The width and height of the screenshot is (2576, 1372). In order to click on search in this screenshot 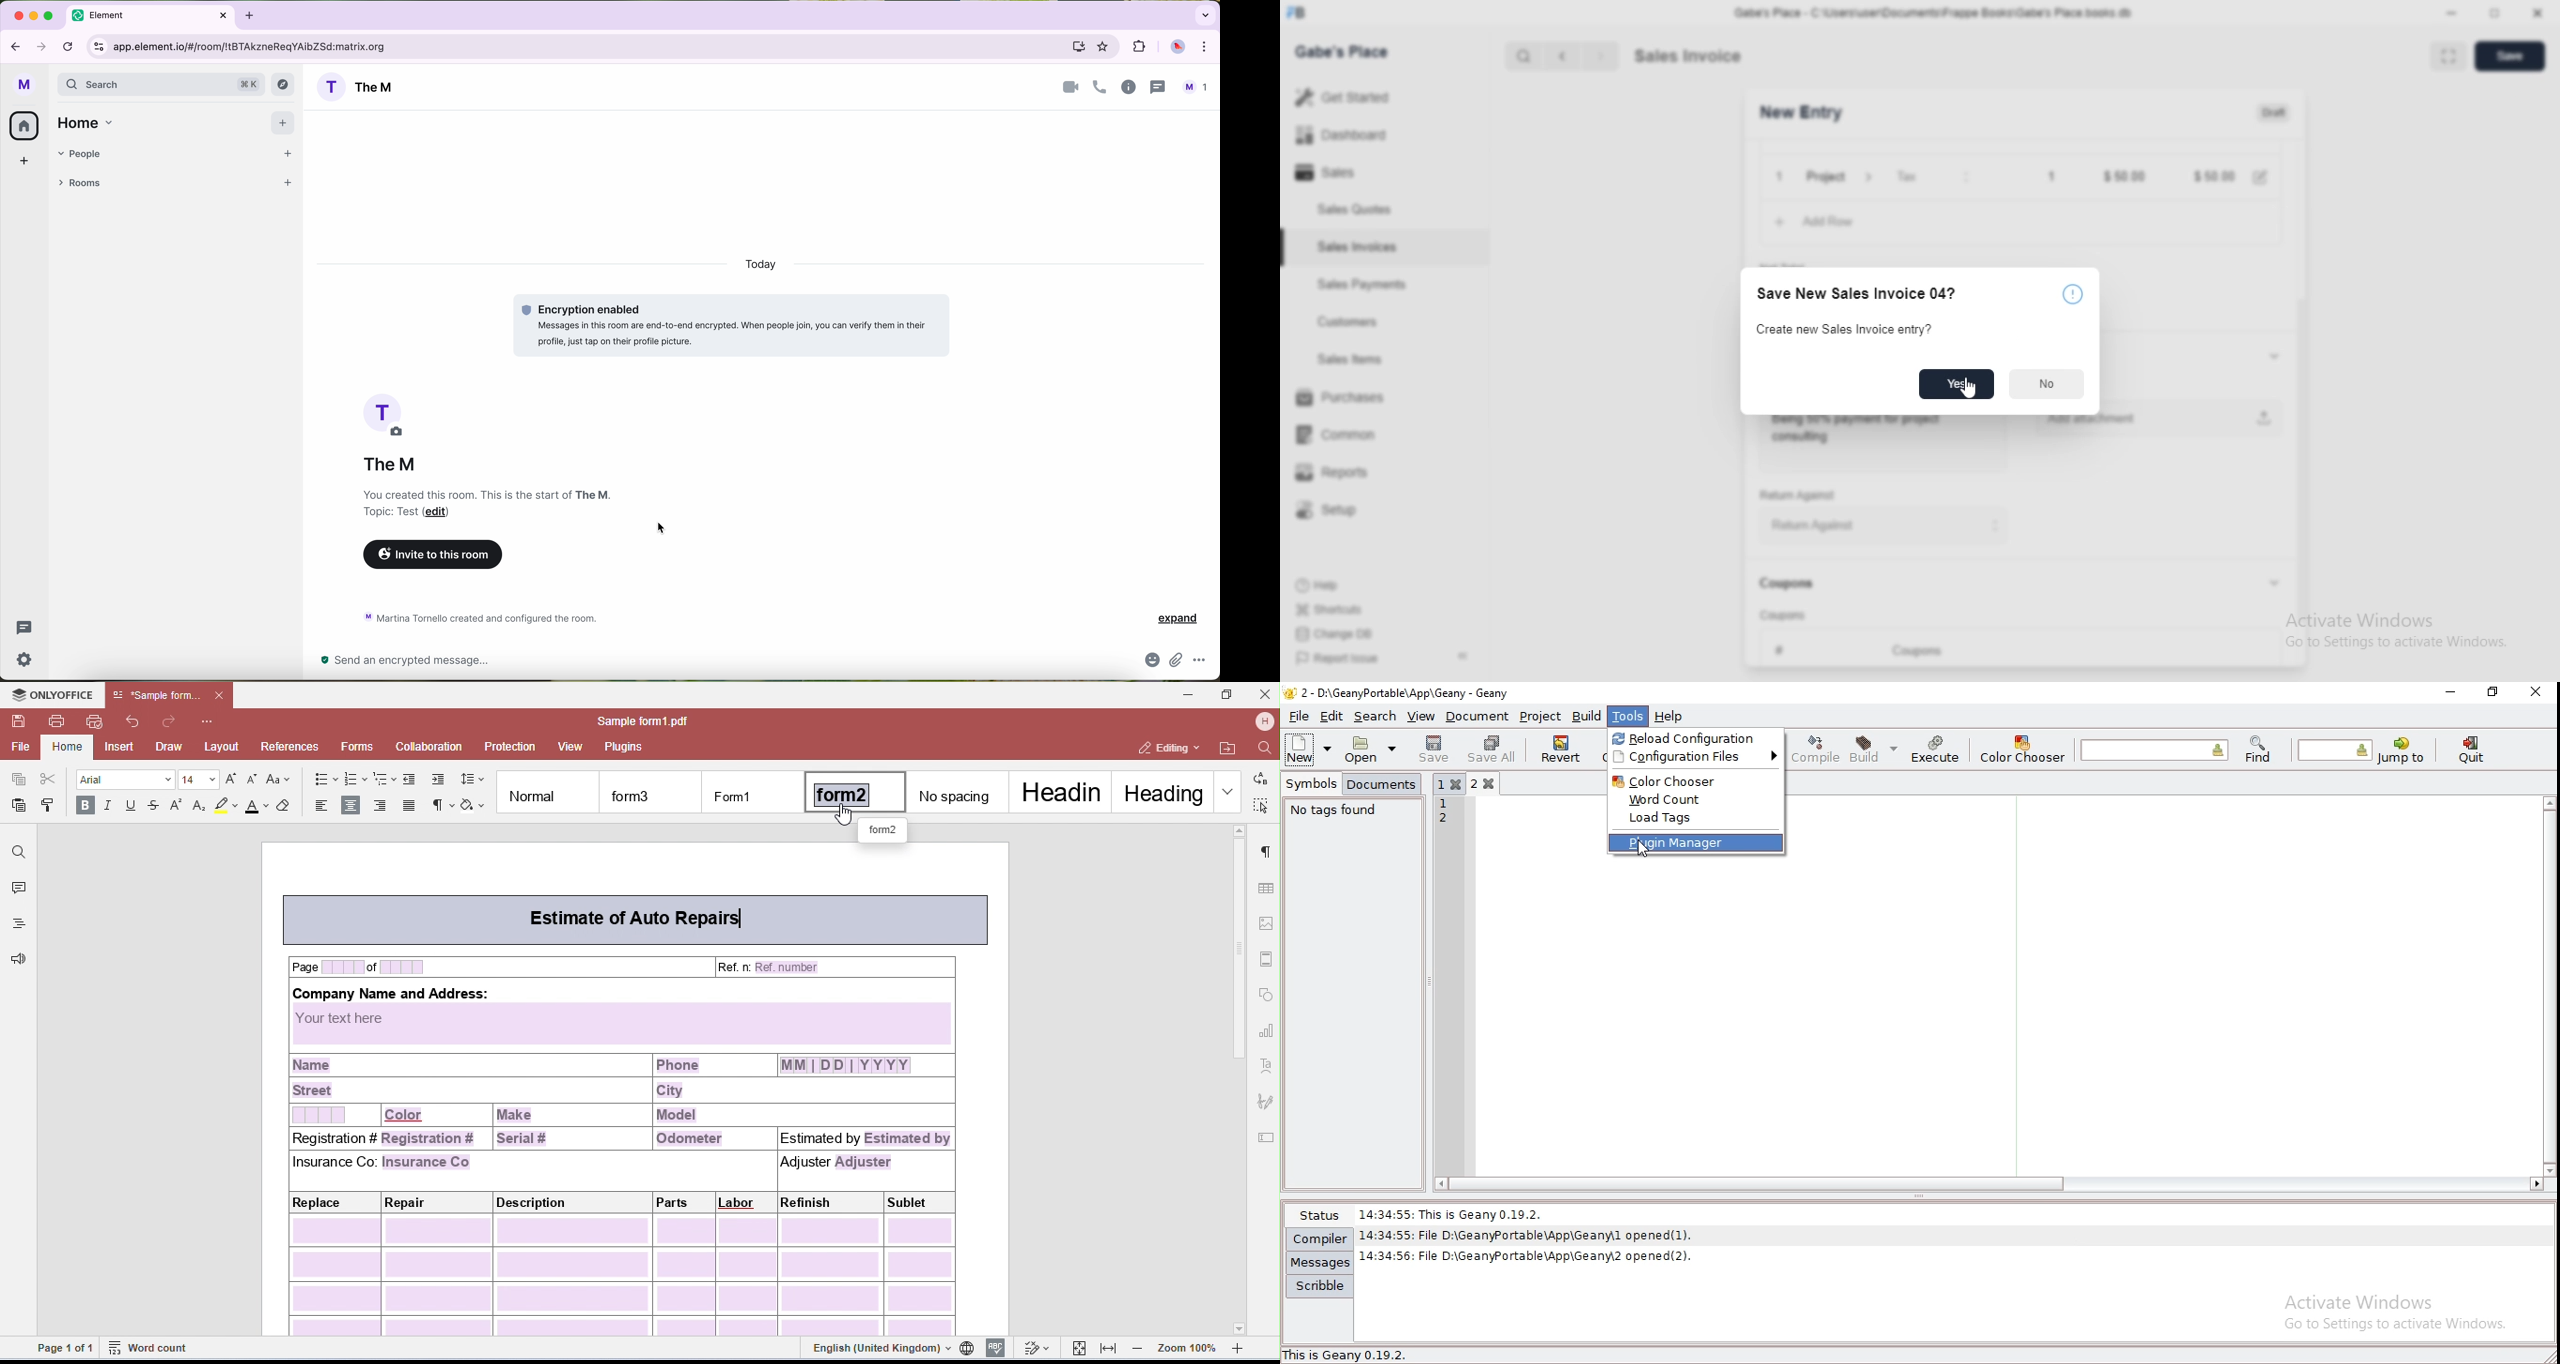, I will do `click(1376, 716)`.